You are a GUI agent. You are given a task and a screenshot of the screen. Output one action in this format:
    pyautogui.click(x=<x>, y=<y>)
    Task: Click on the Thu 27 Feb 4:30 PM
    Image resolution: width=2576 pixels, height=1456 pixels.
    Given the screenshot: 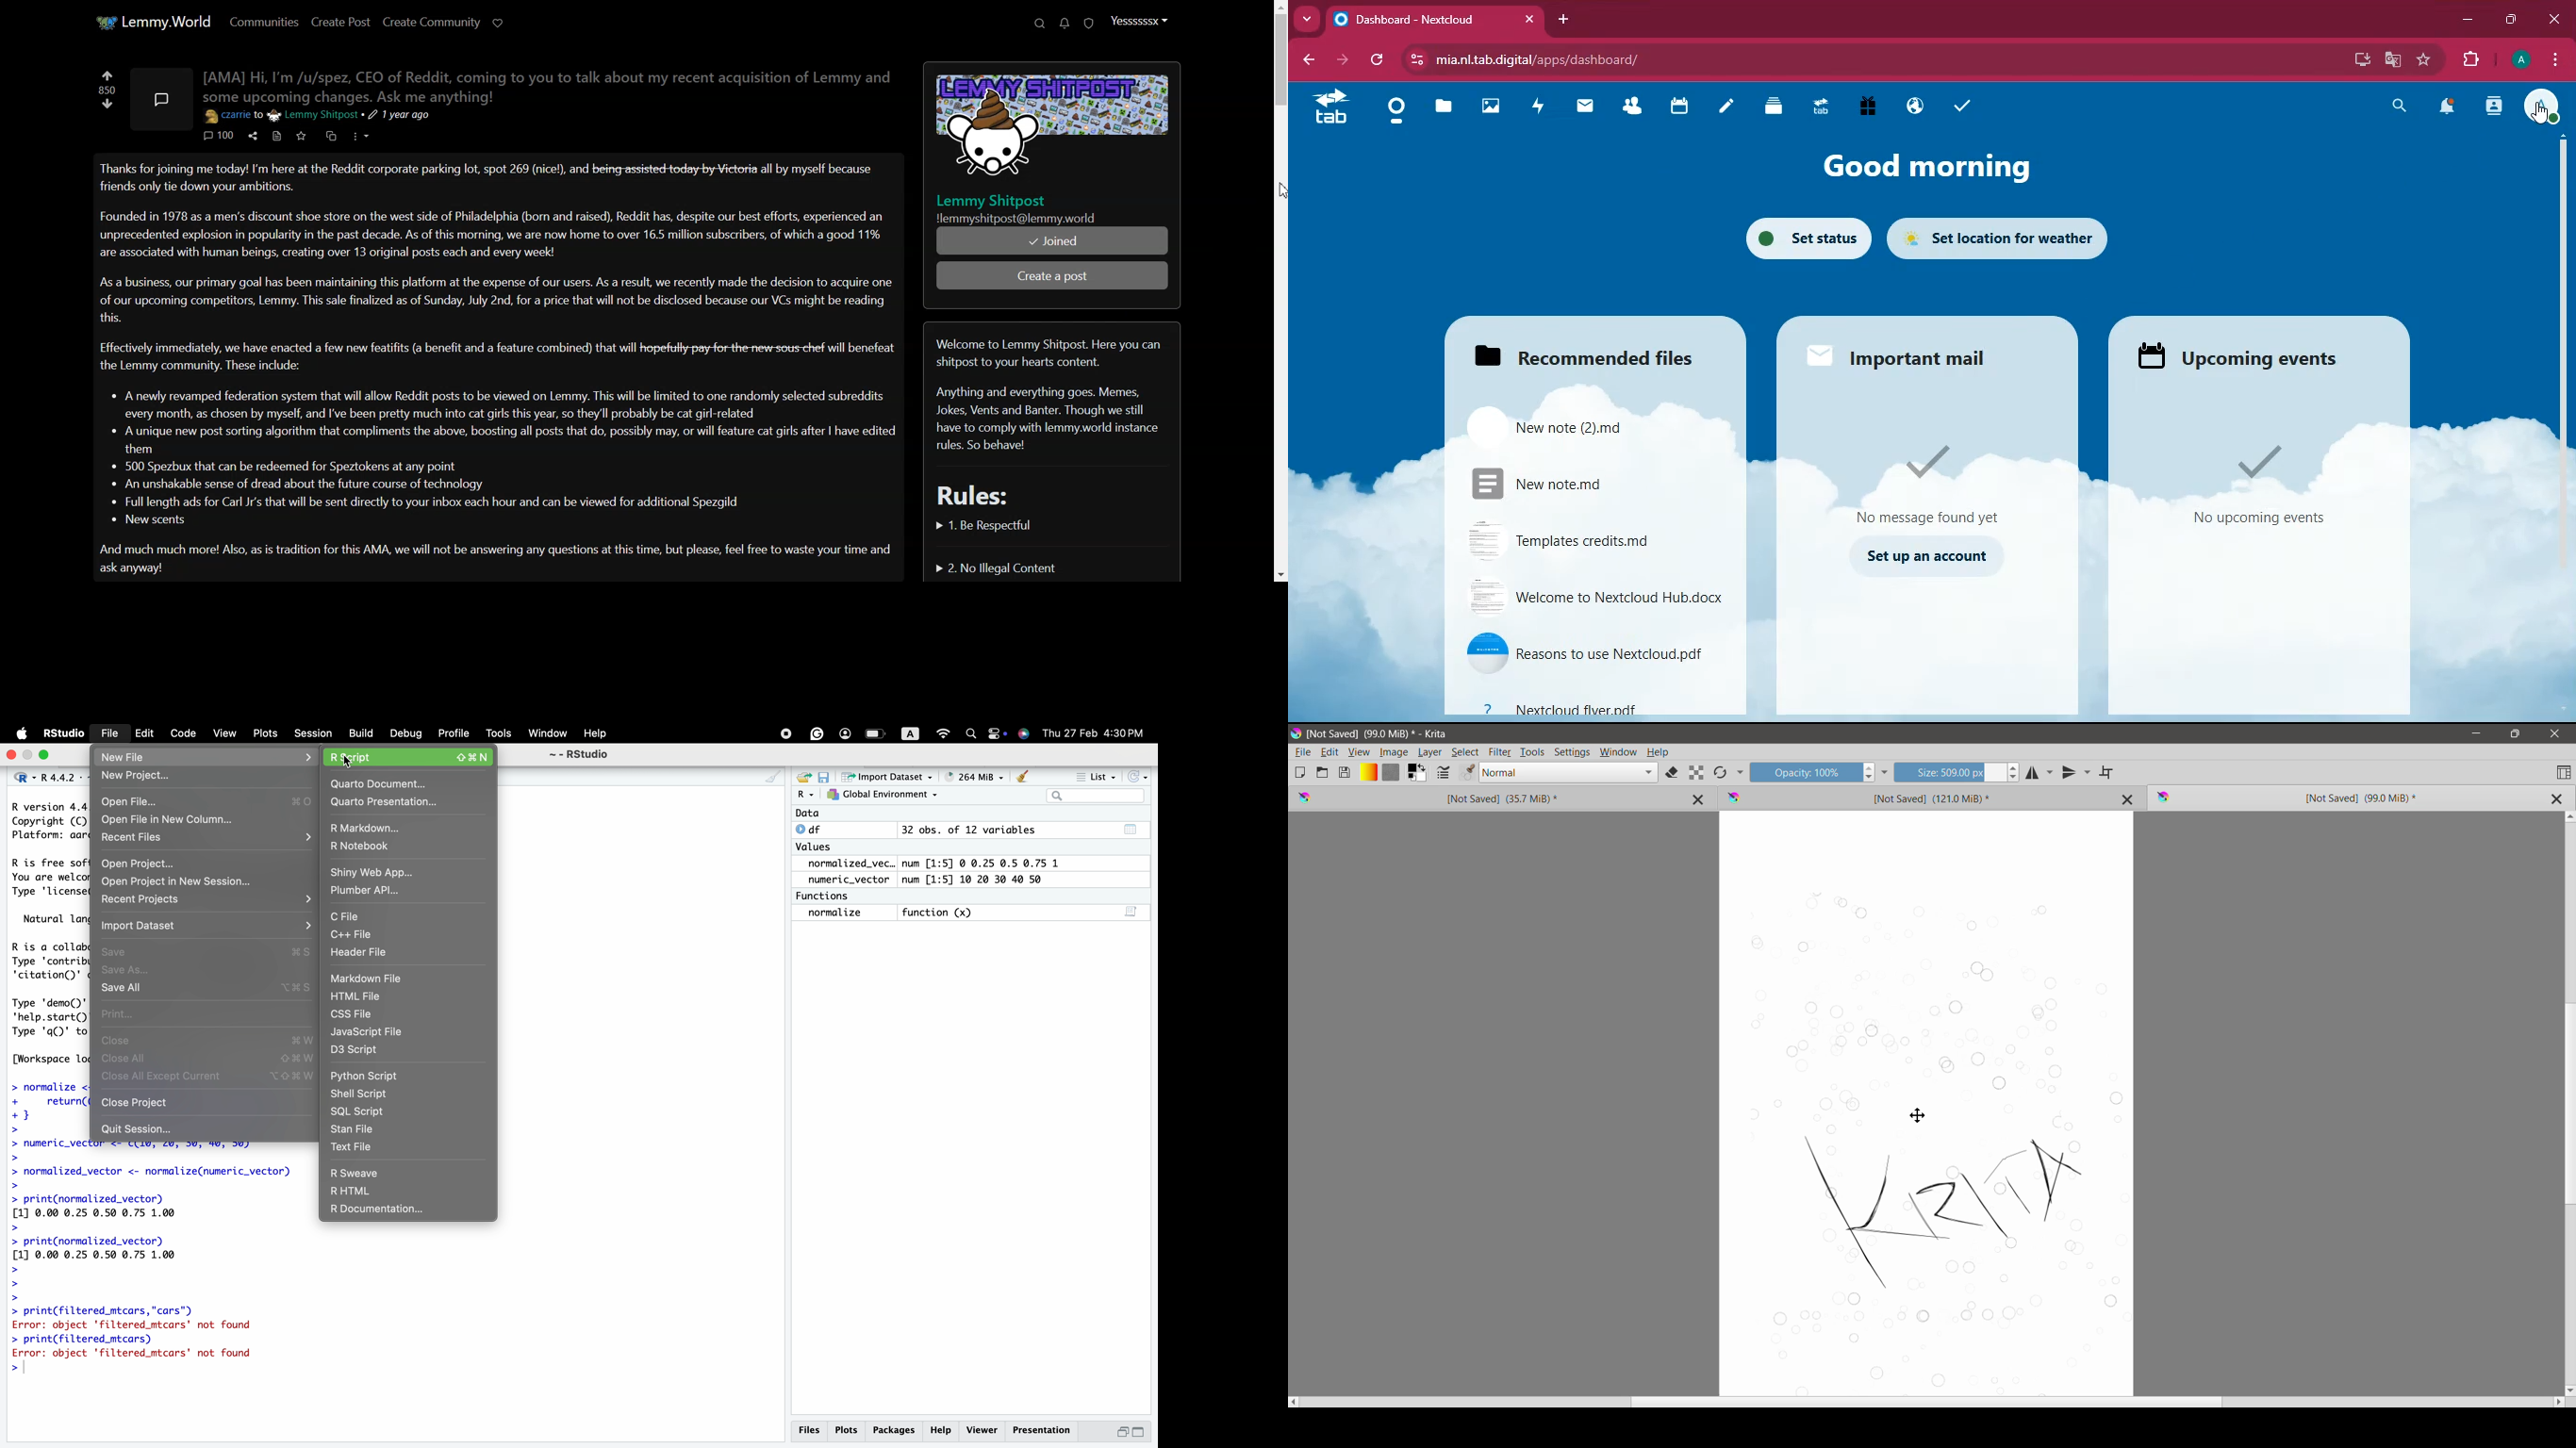 What is the action you would take?
    pyautogui.click(x=1098, y=733)
    